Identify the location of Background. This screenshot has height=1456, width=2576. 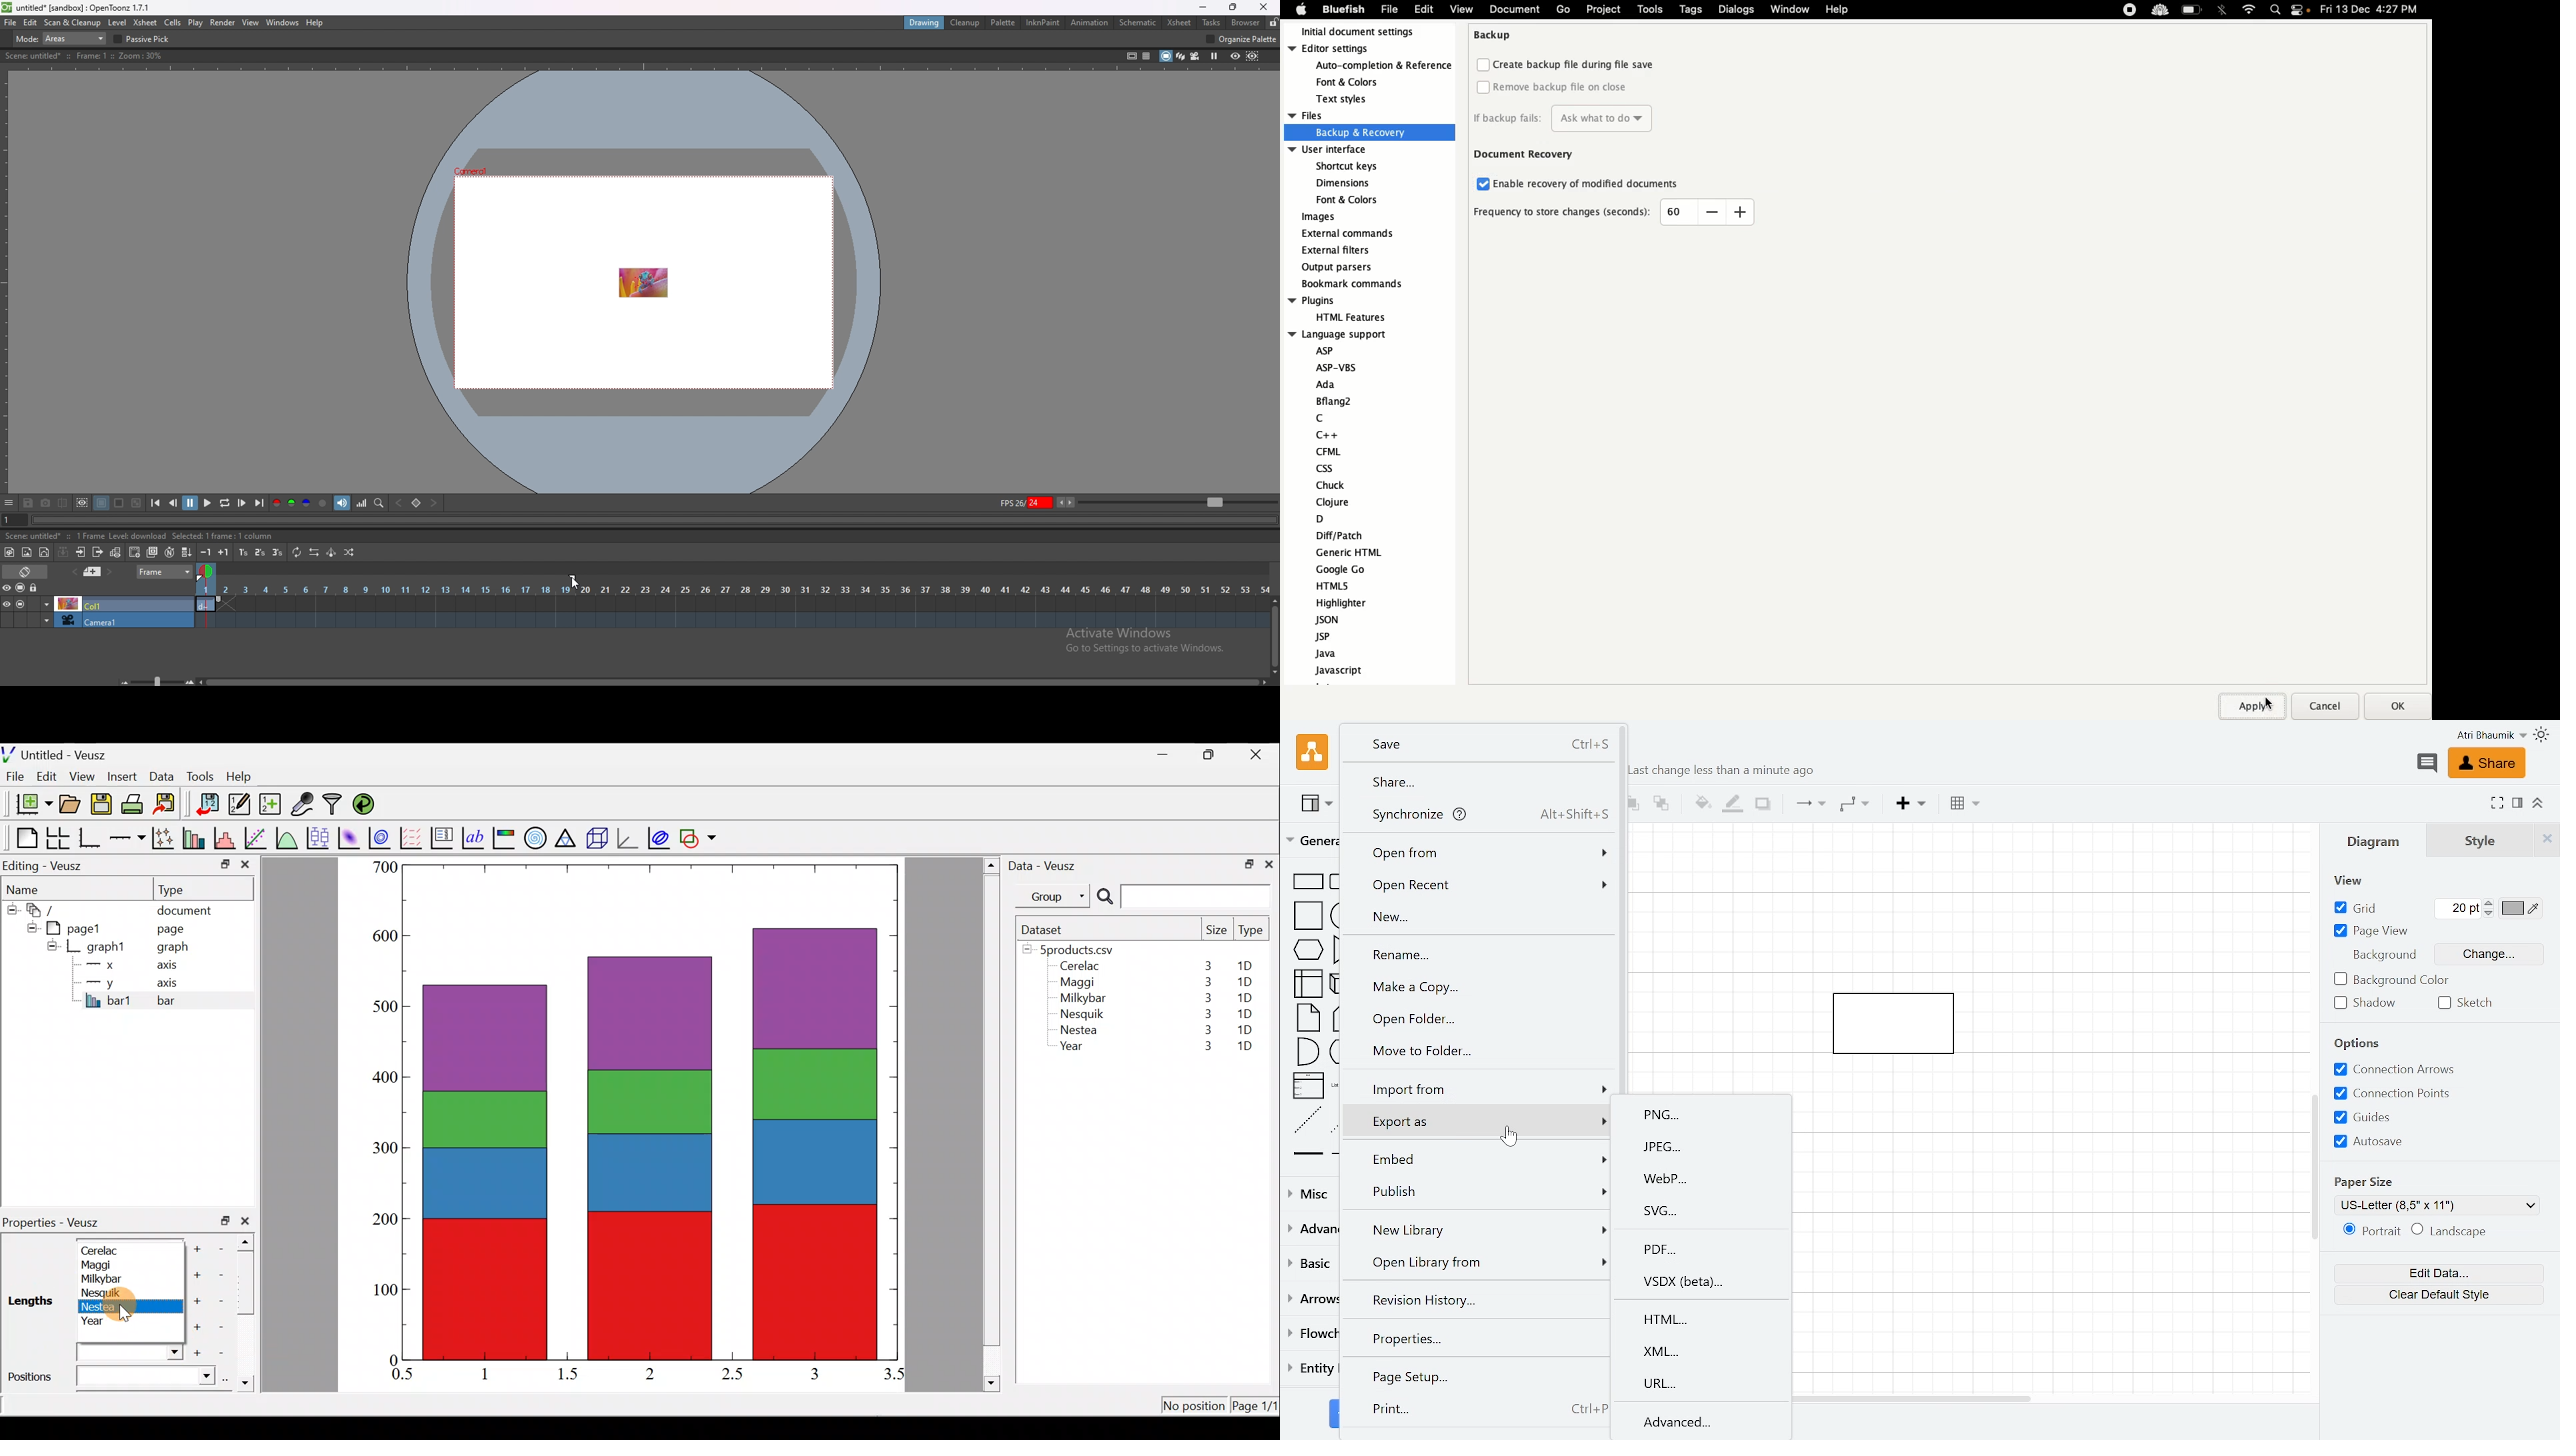
(2383, 956).